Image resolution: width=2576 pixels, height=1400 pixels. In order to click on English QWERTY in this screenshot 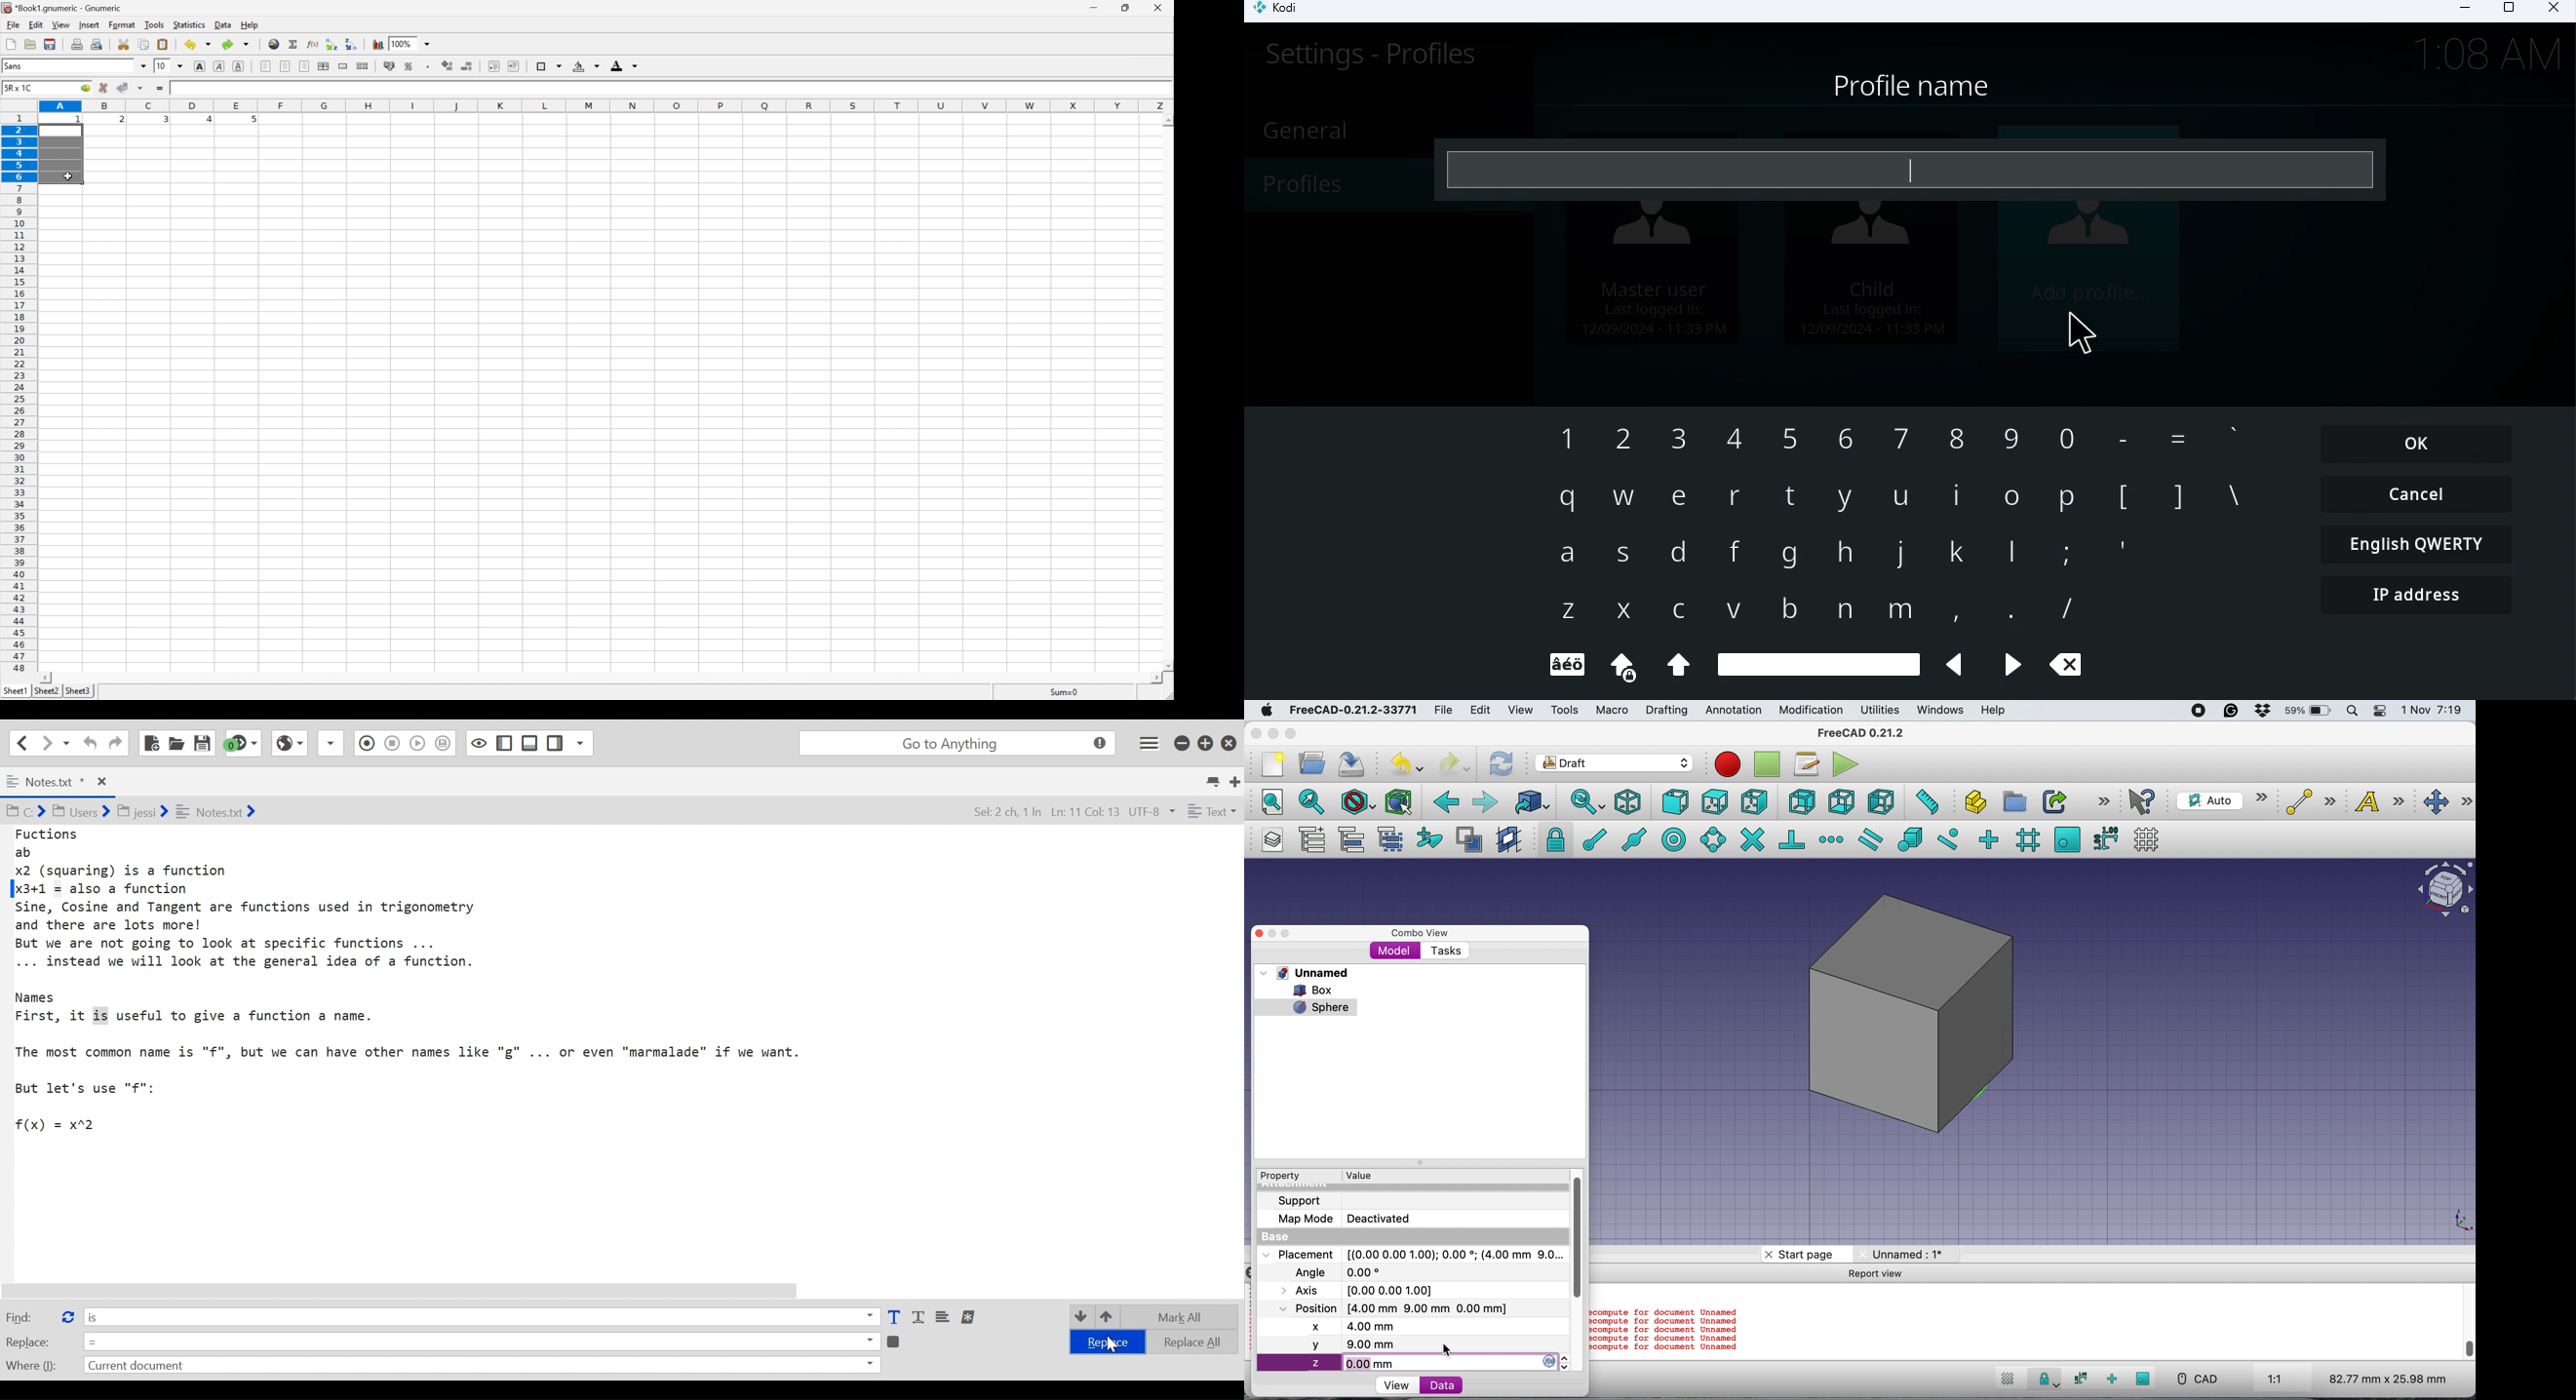, I will do `click(2420, 547)`.